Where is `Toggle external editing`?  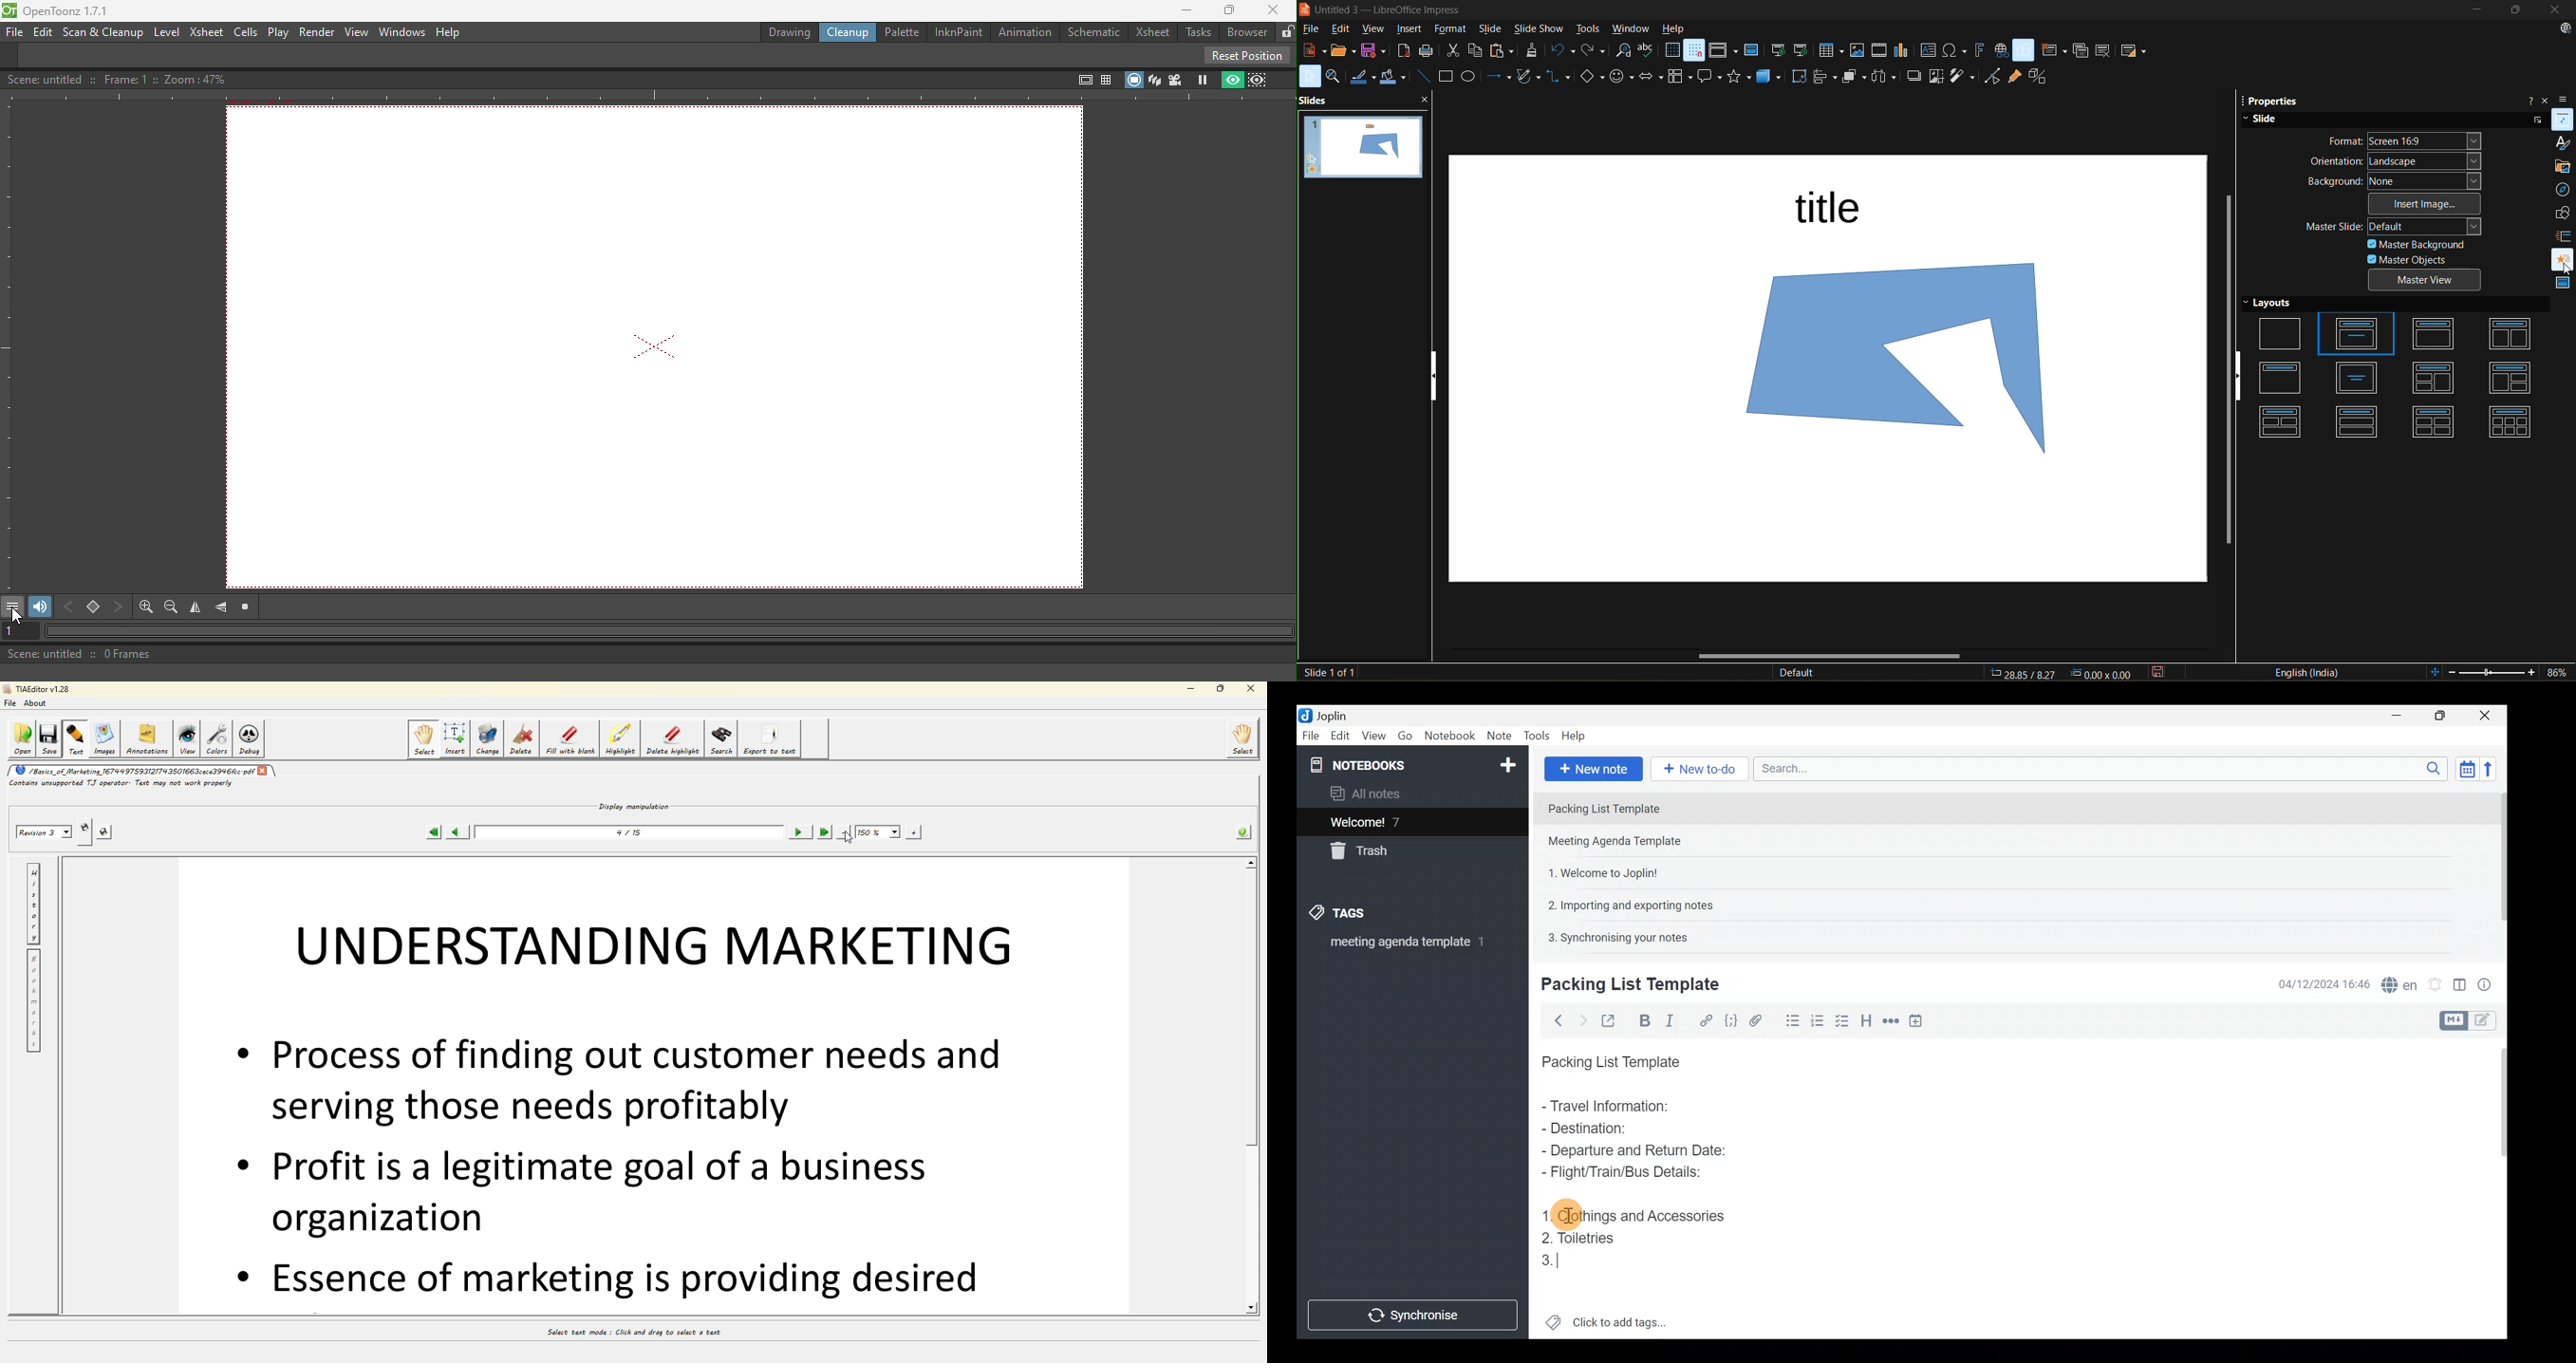
Toggle external editing is located at coordinates (1610, 1019).